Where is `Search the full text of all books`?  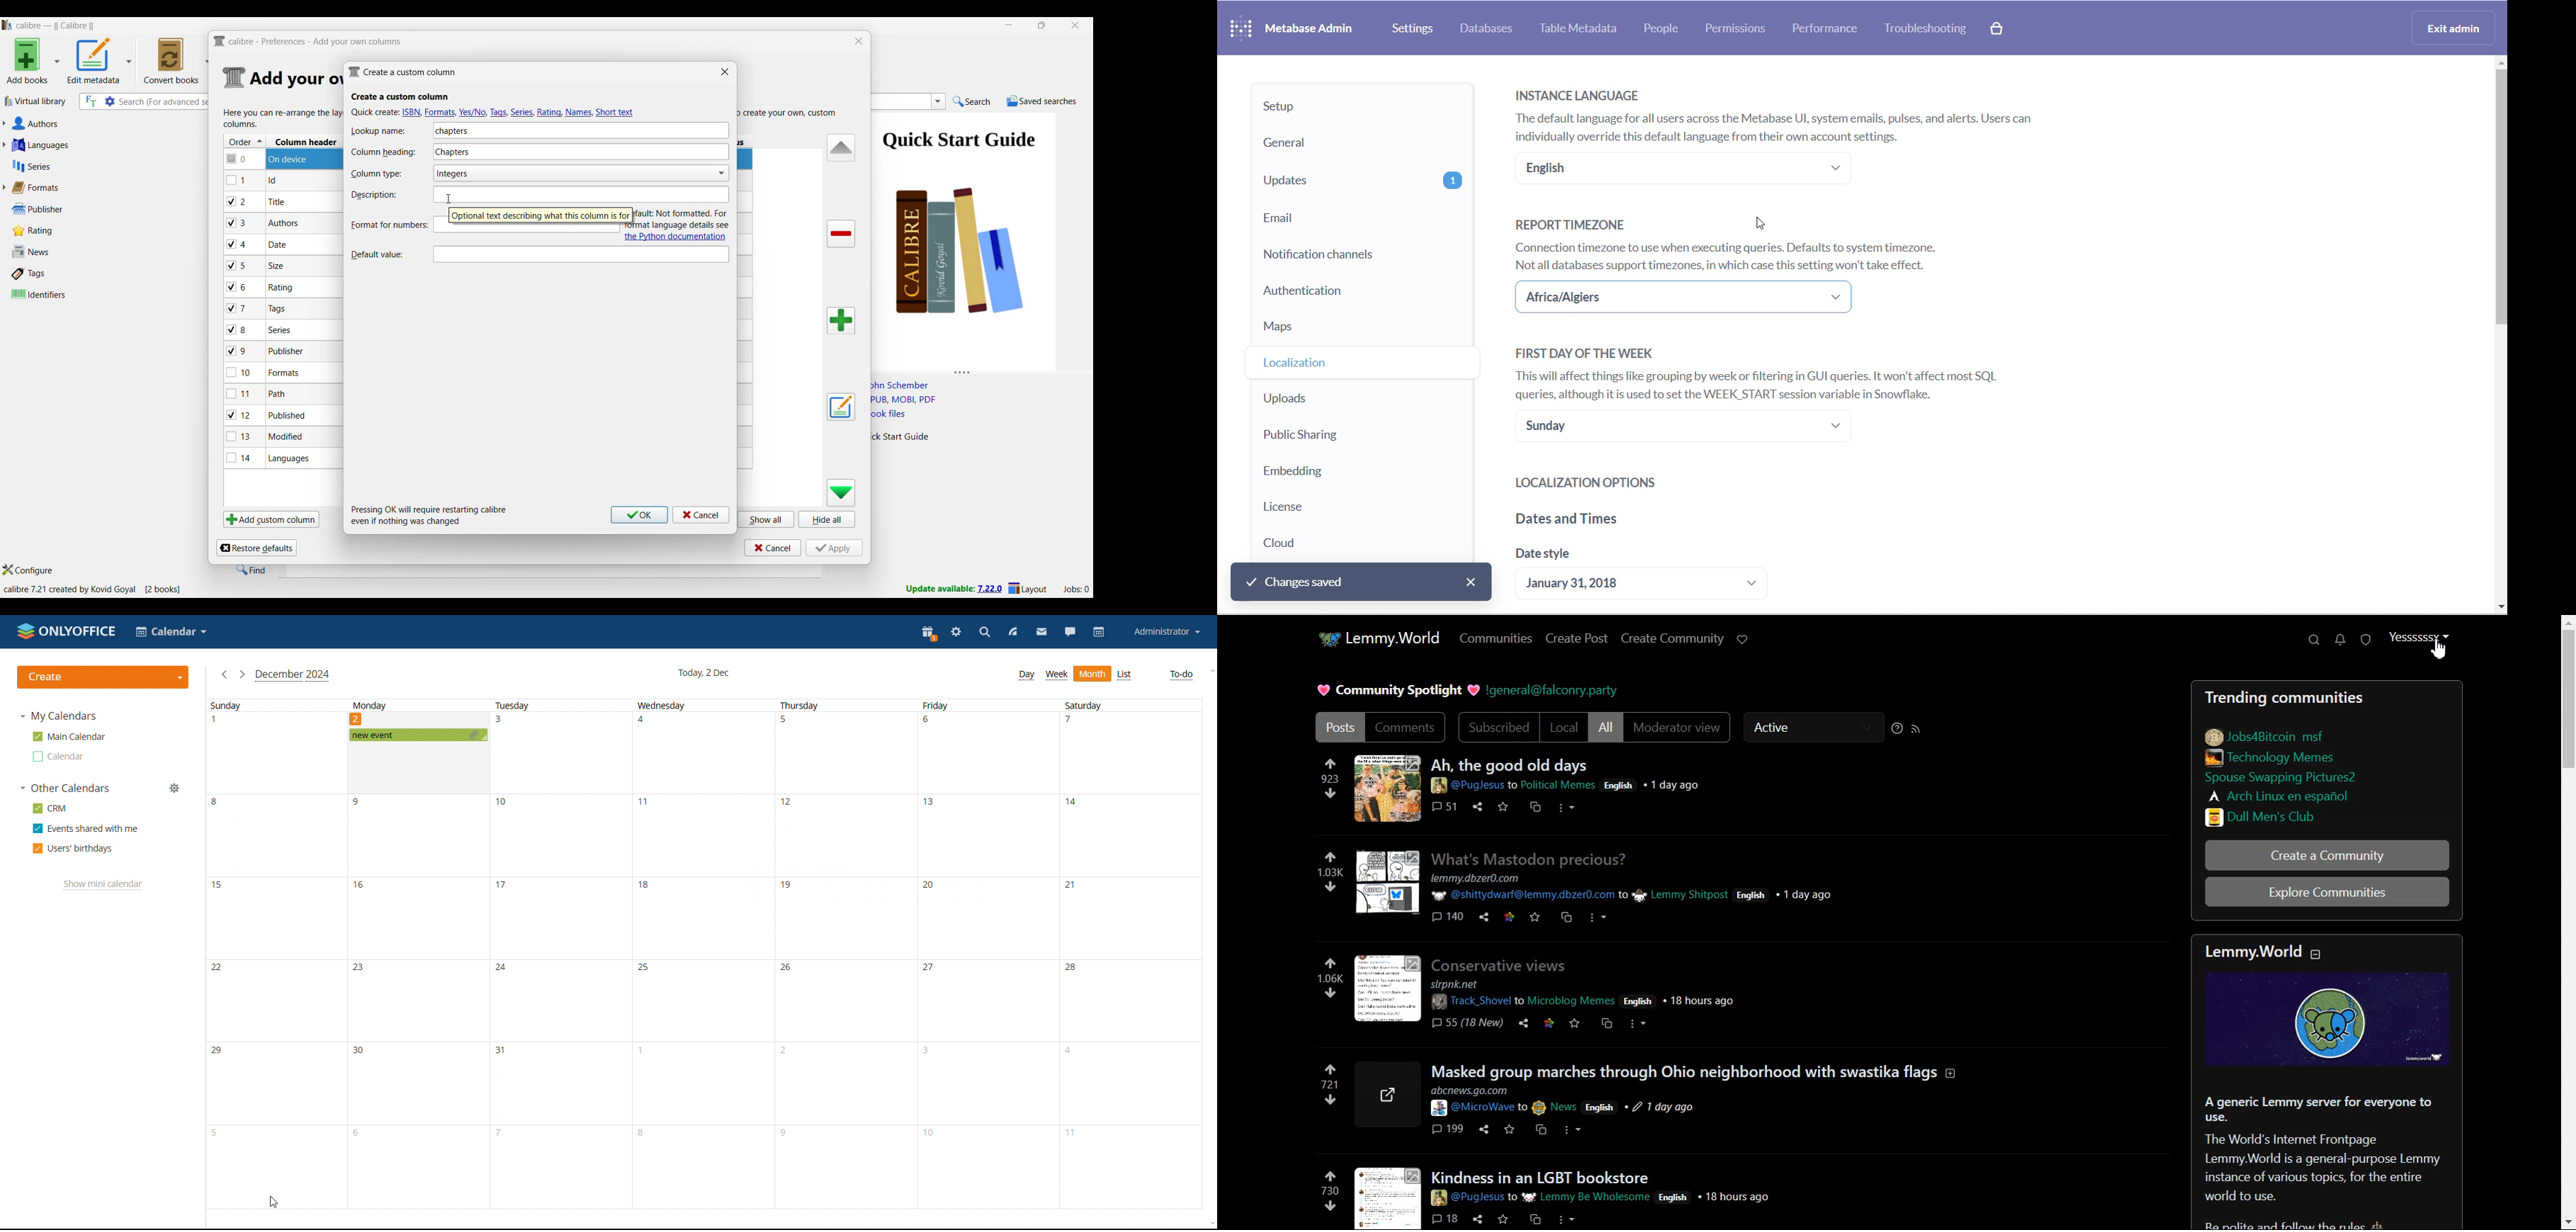 Search the full text of all books is located at coordinates (90, 101).